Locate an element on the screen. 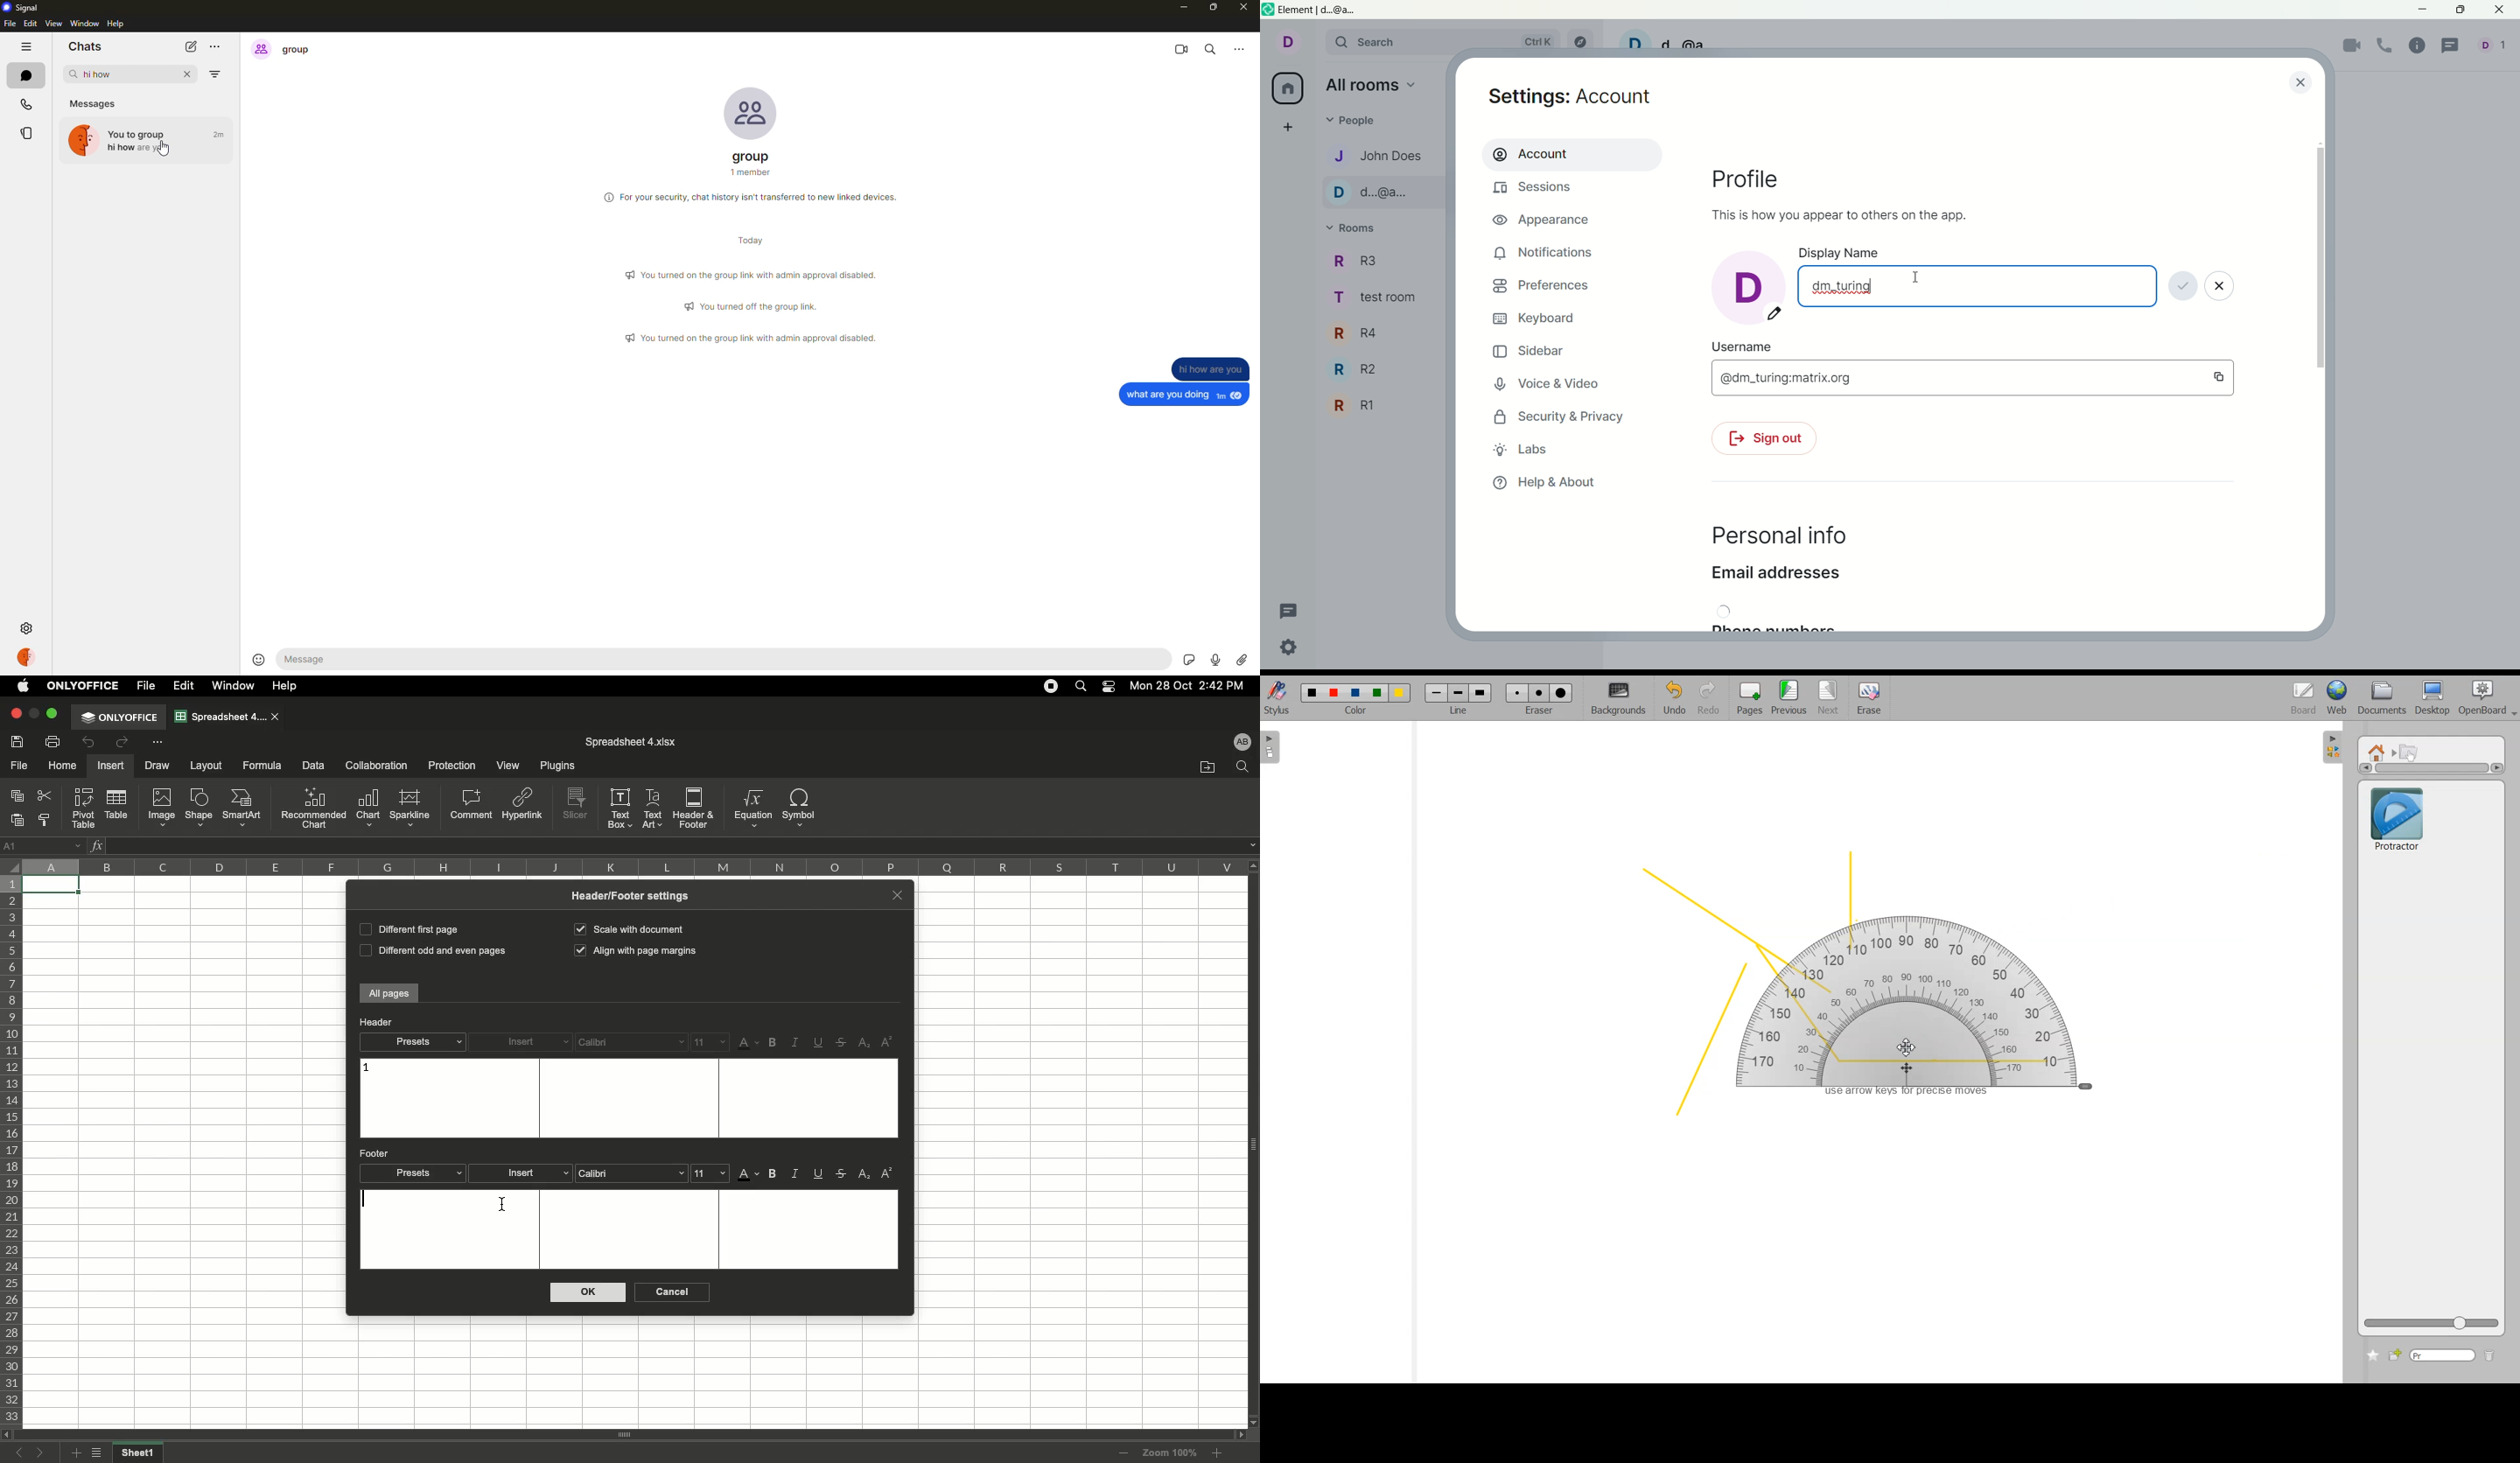 The width and height of the screenshot is (2520, 1484). Interactive is located at coordinates (2410, 752).